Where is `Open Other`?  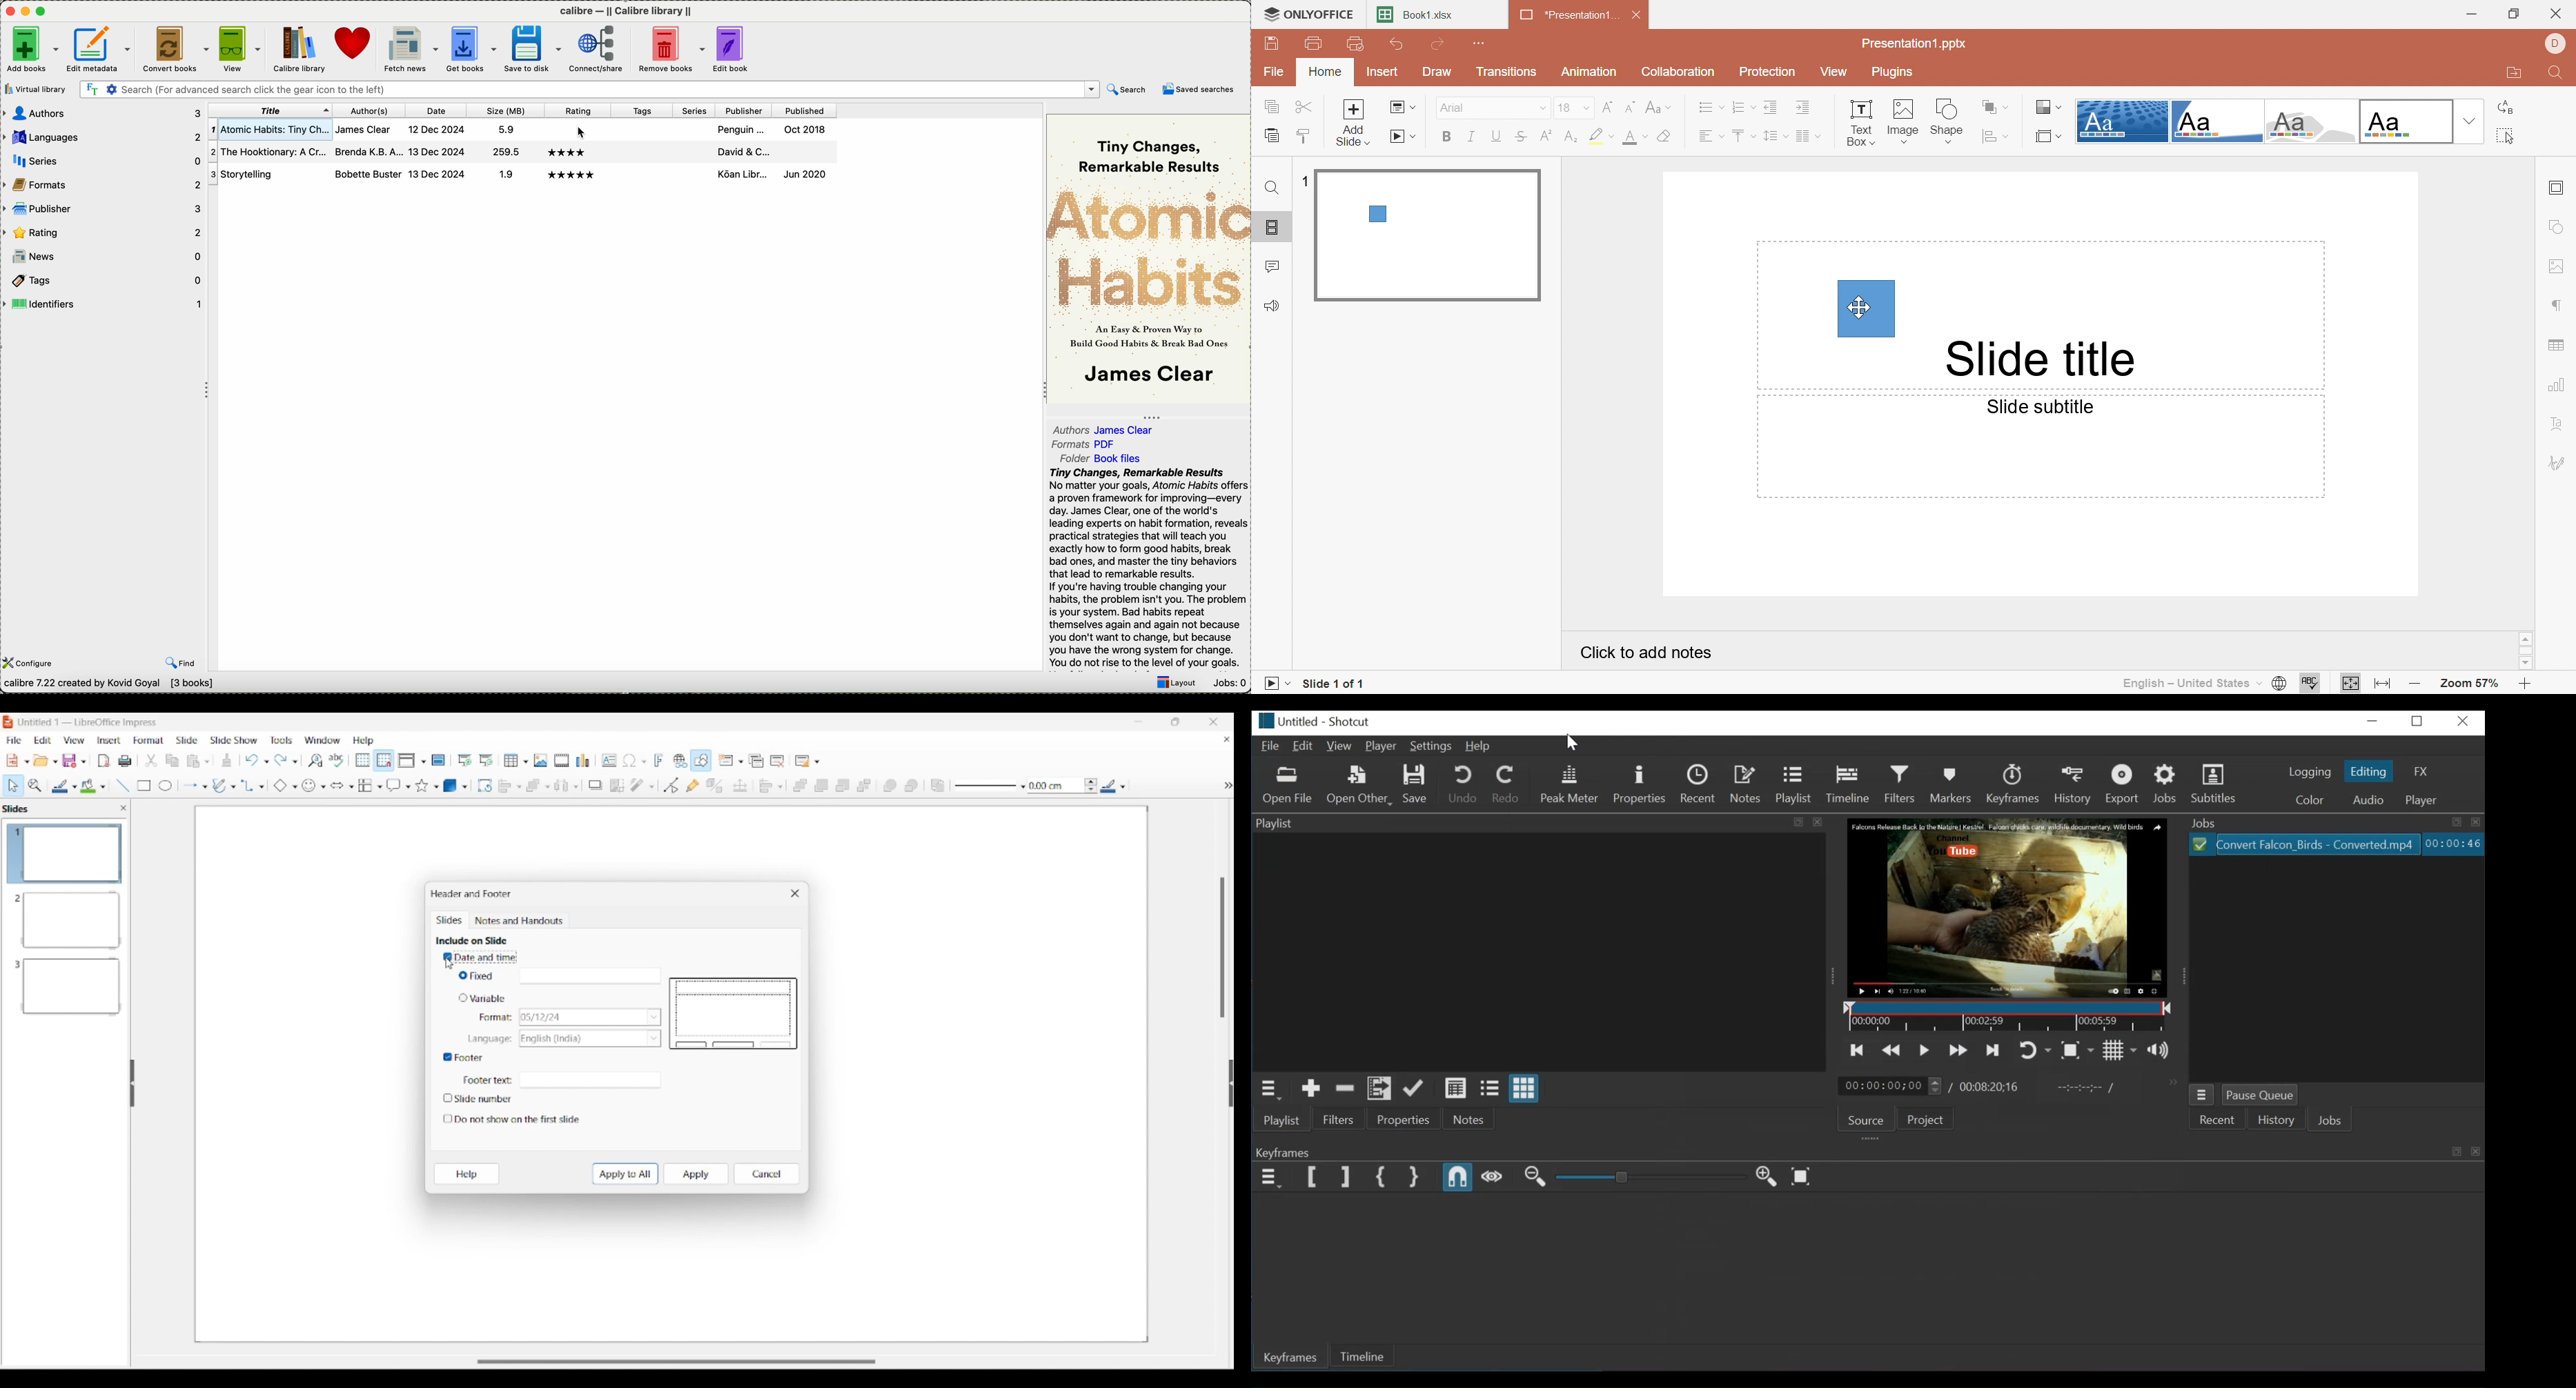 Open Other is located at coordinates (1360, 786).